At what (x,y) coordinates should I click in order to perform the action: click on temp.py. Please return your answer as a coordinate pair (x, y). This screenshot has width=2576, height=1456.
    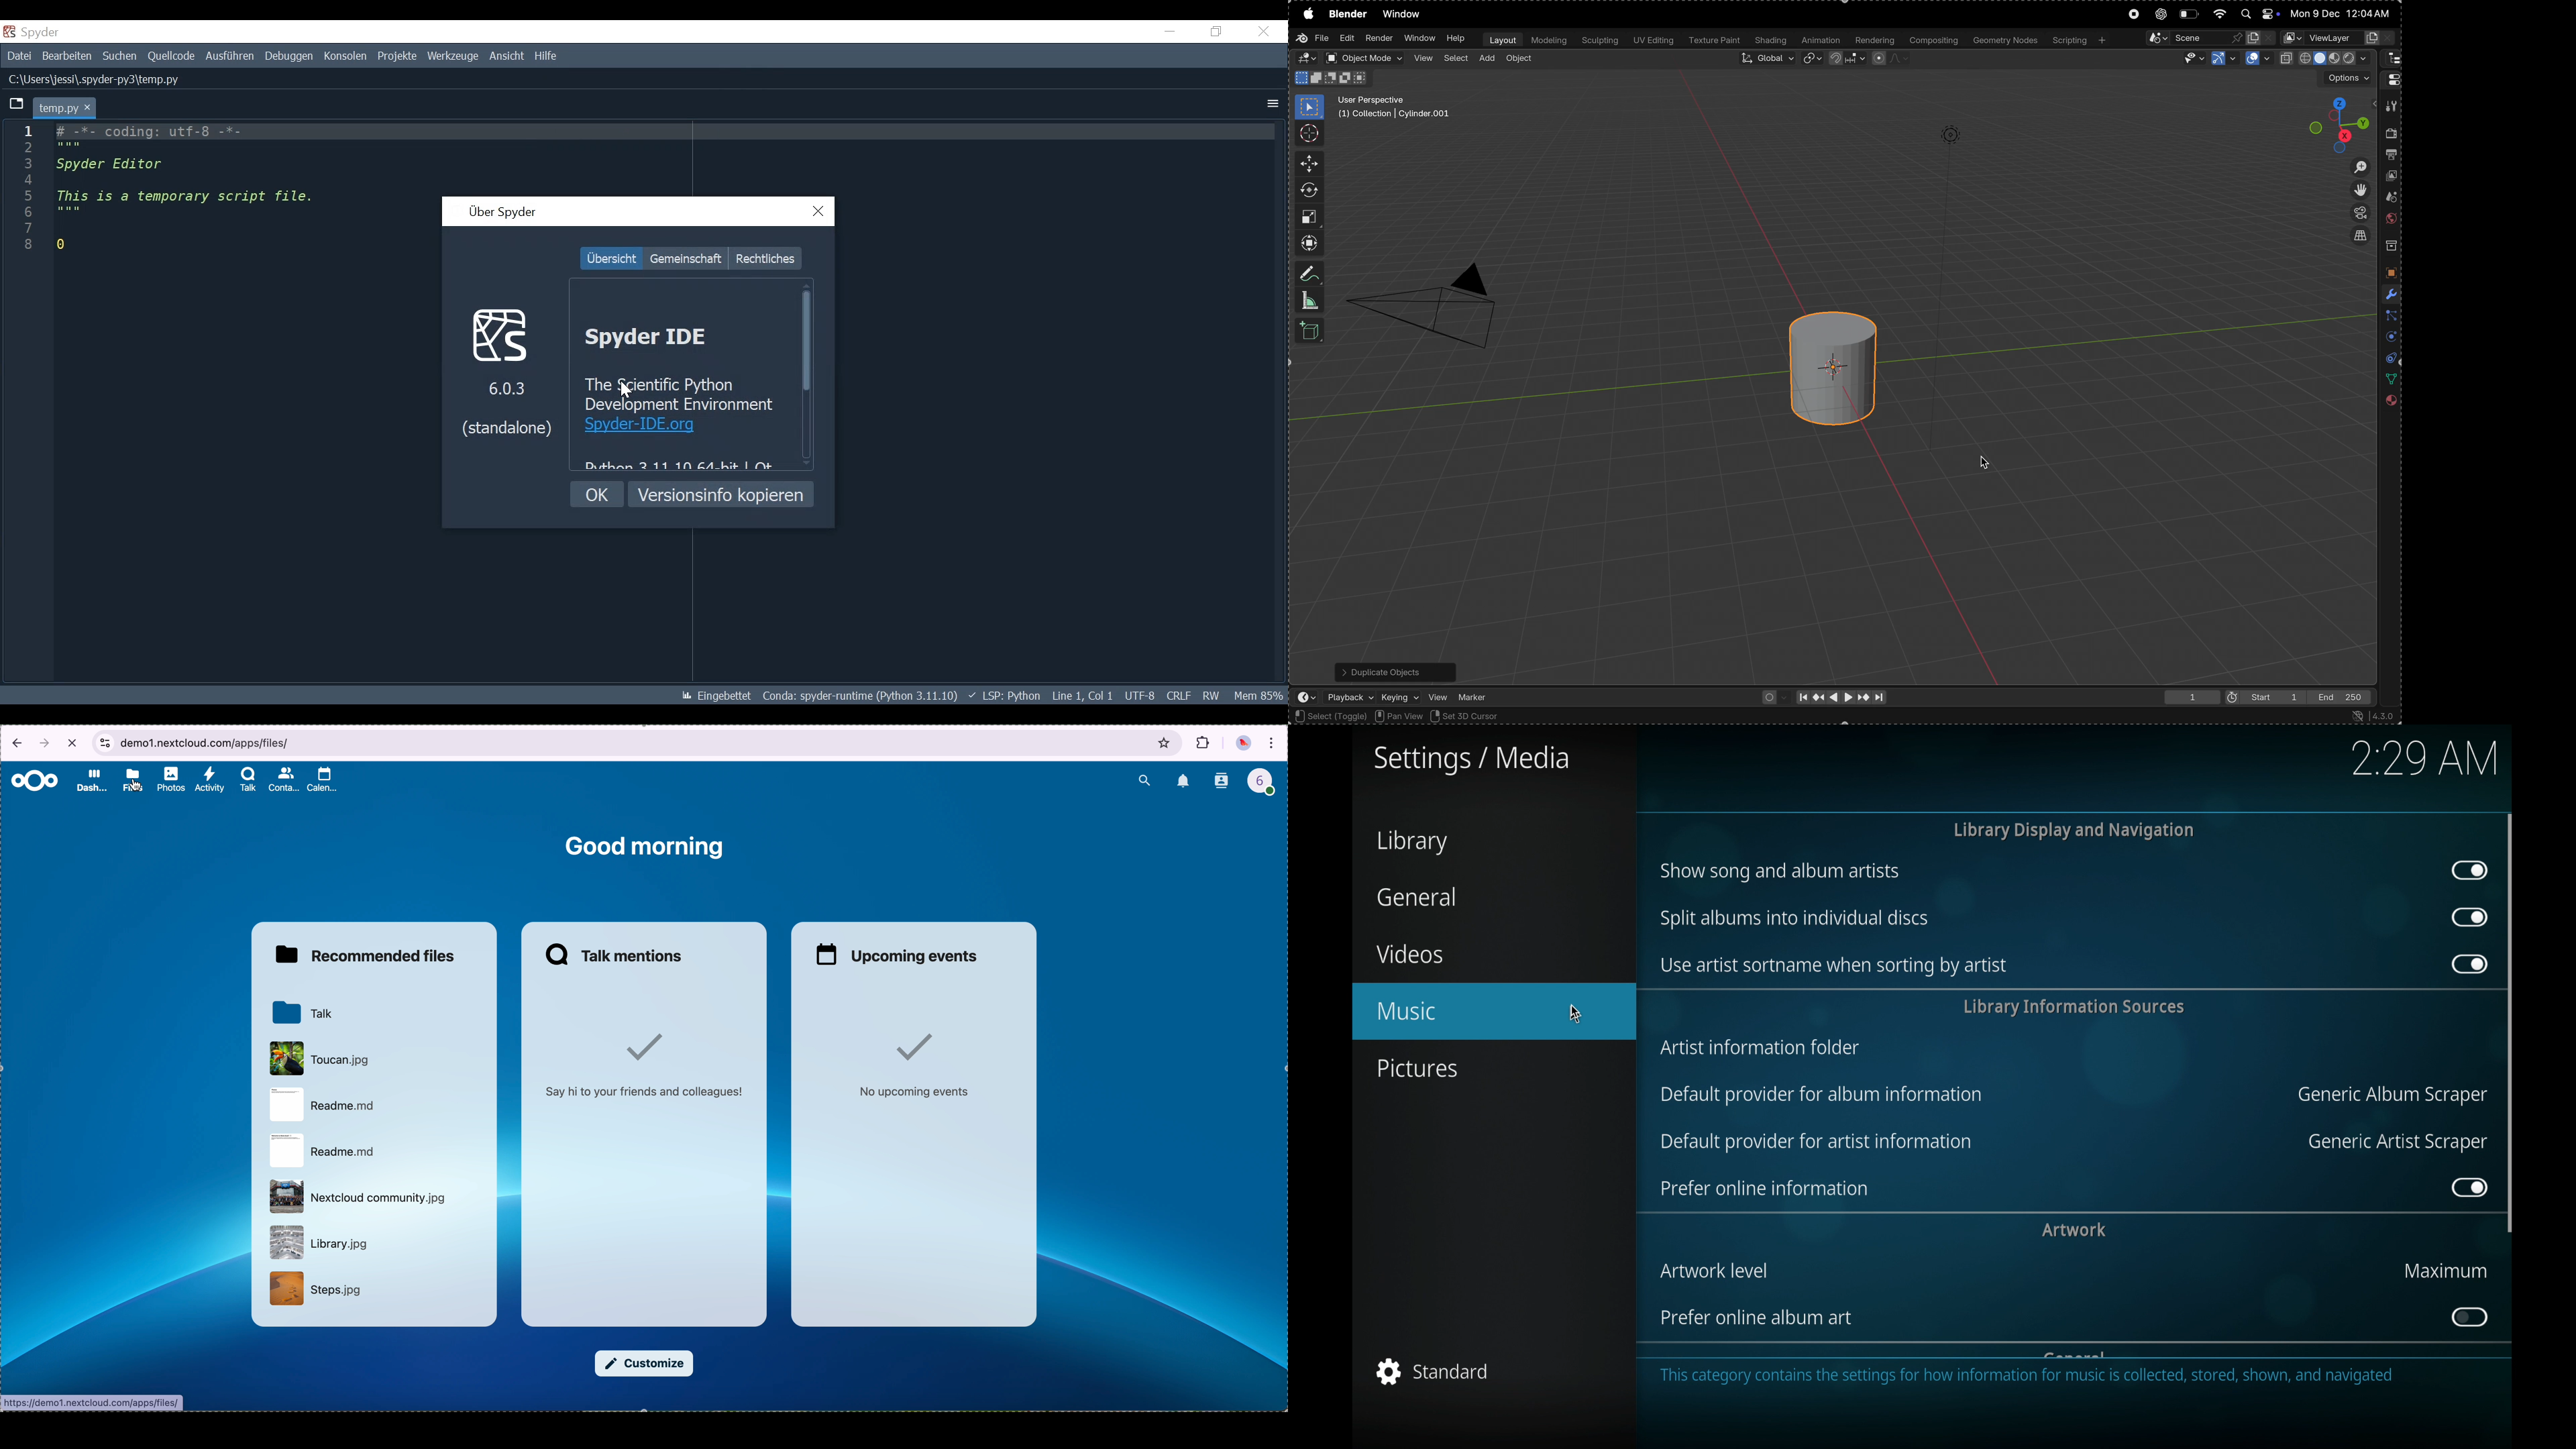
    Looking at the image, I should click on (64, 107).